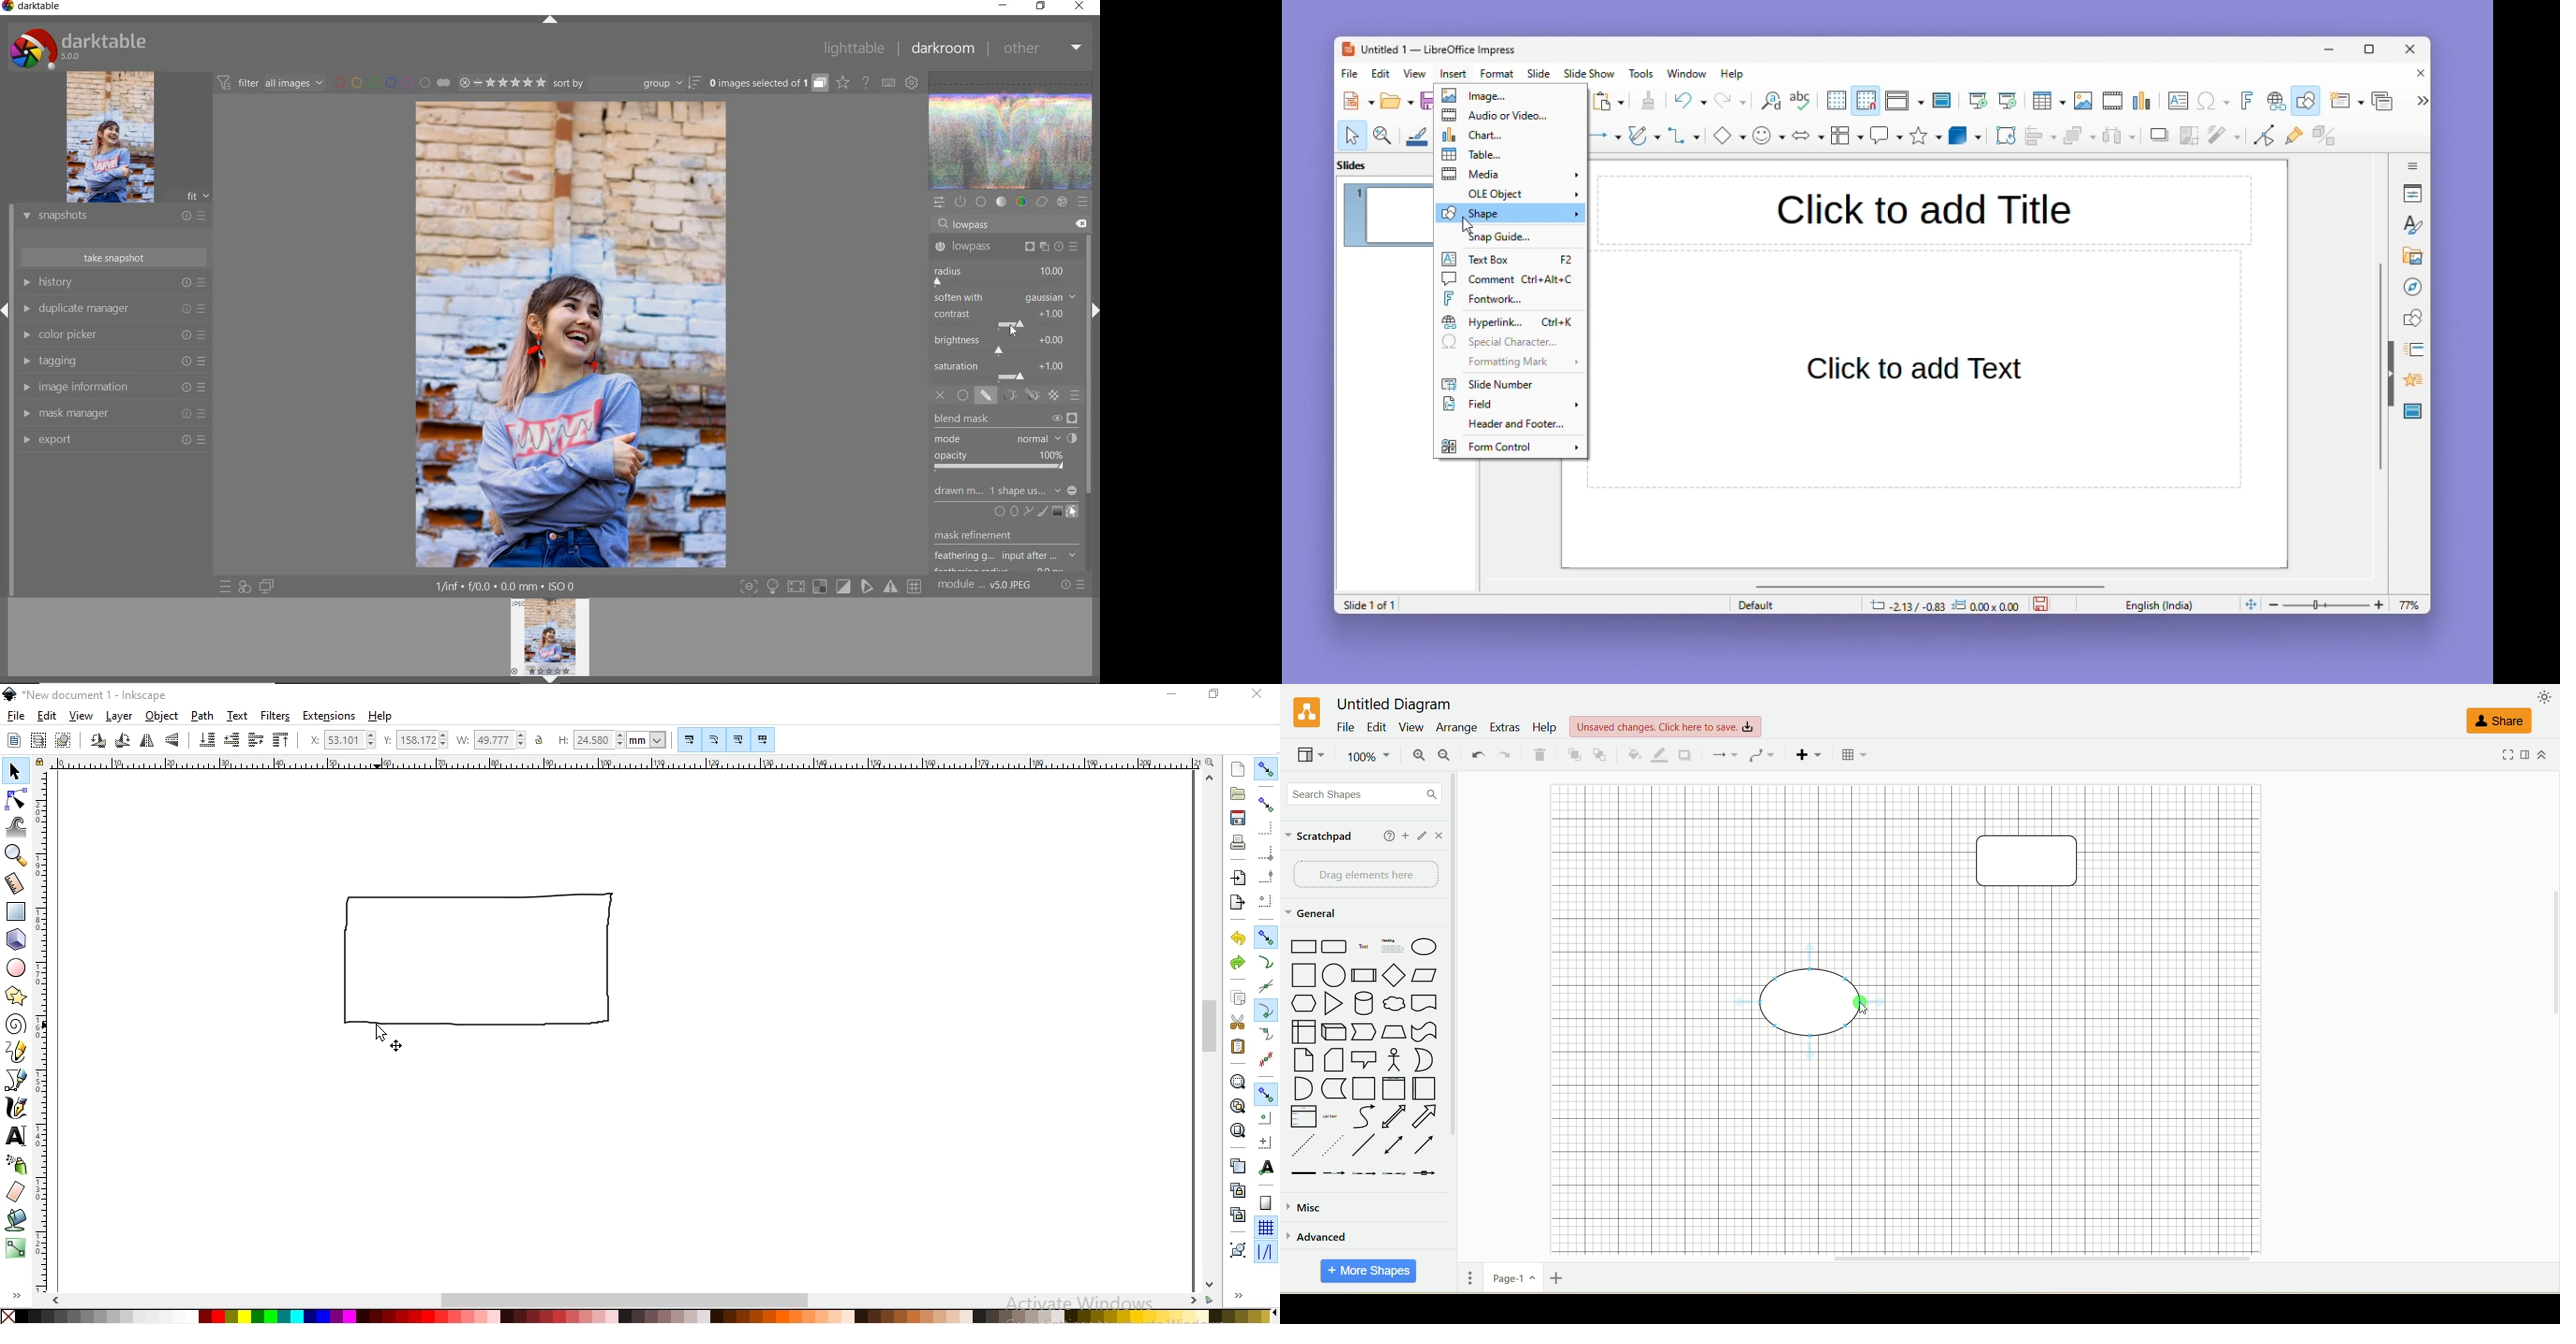  What do you see at coordinates (1603, 755) in the screenshot?
I see `to back` at bounding box center [1603, 755].